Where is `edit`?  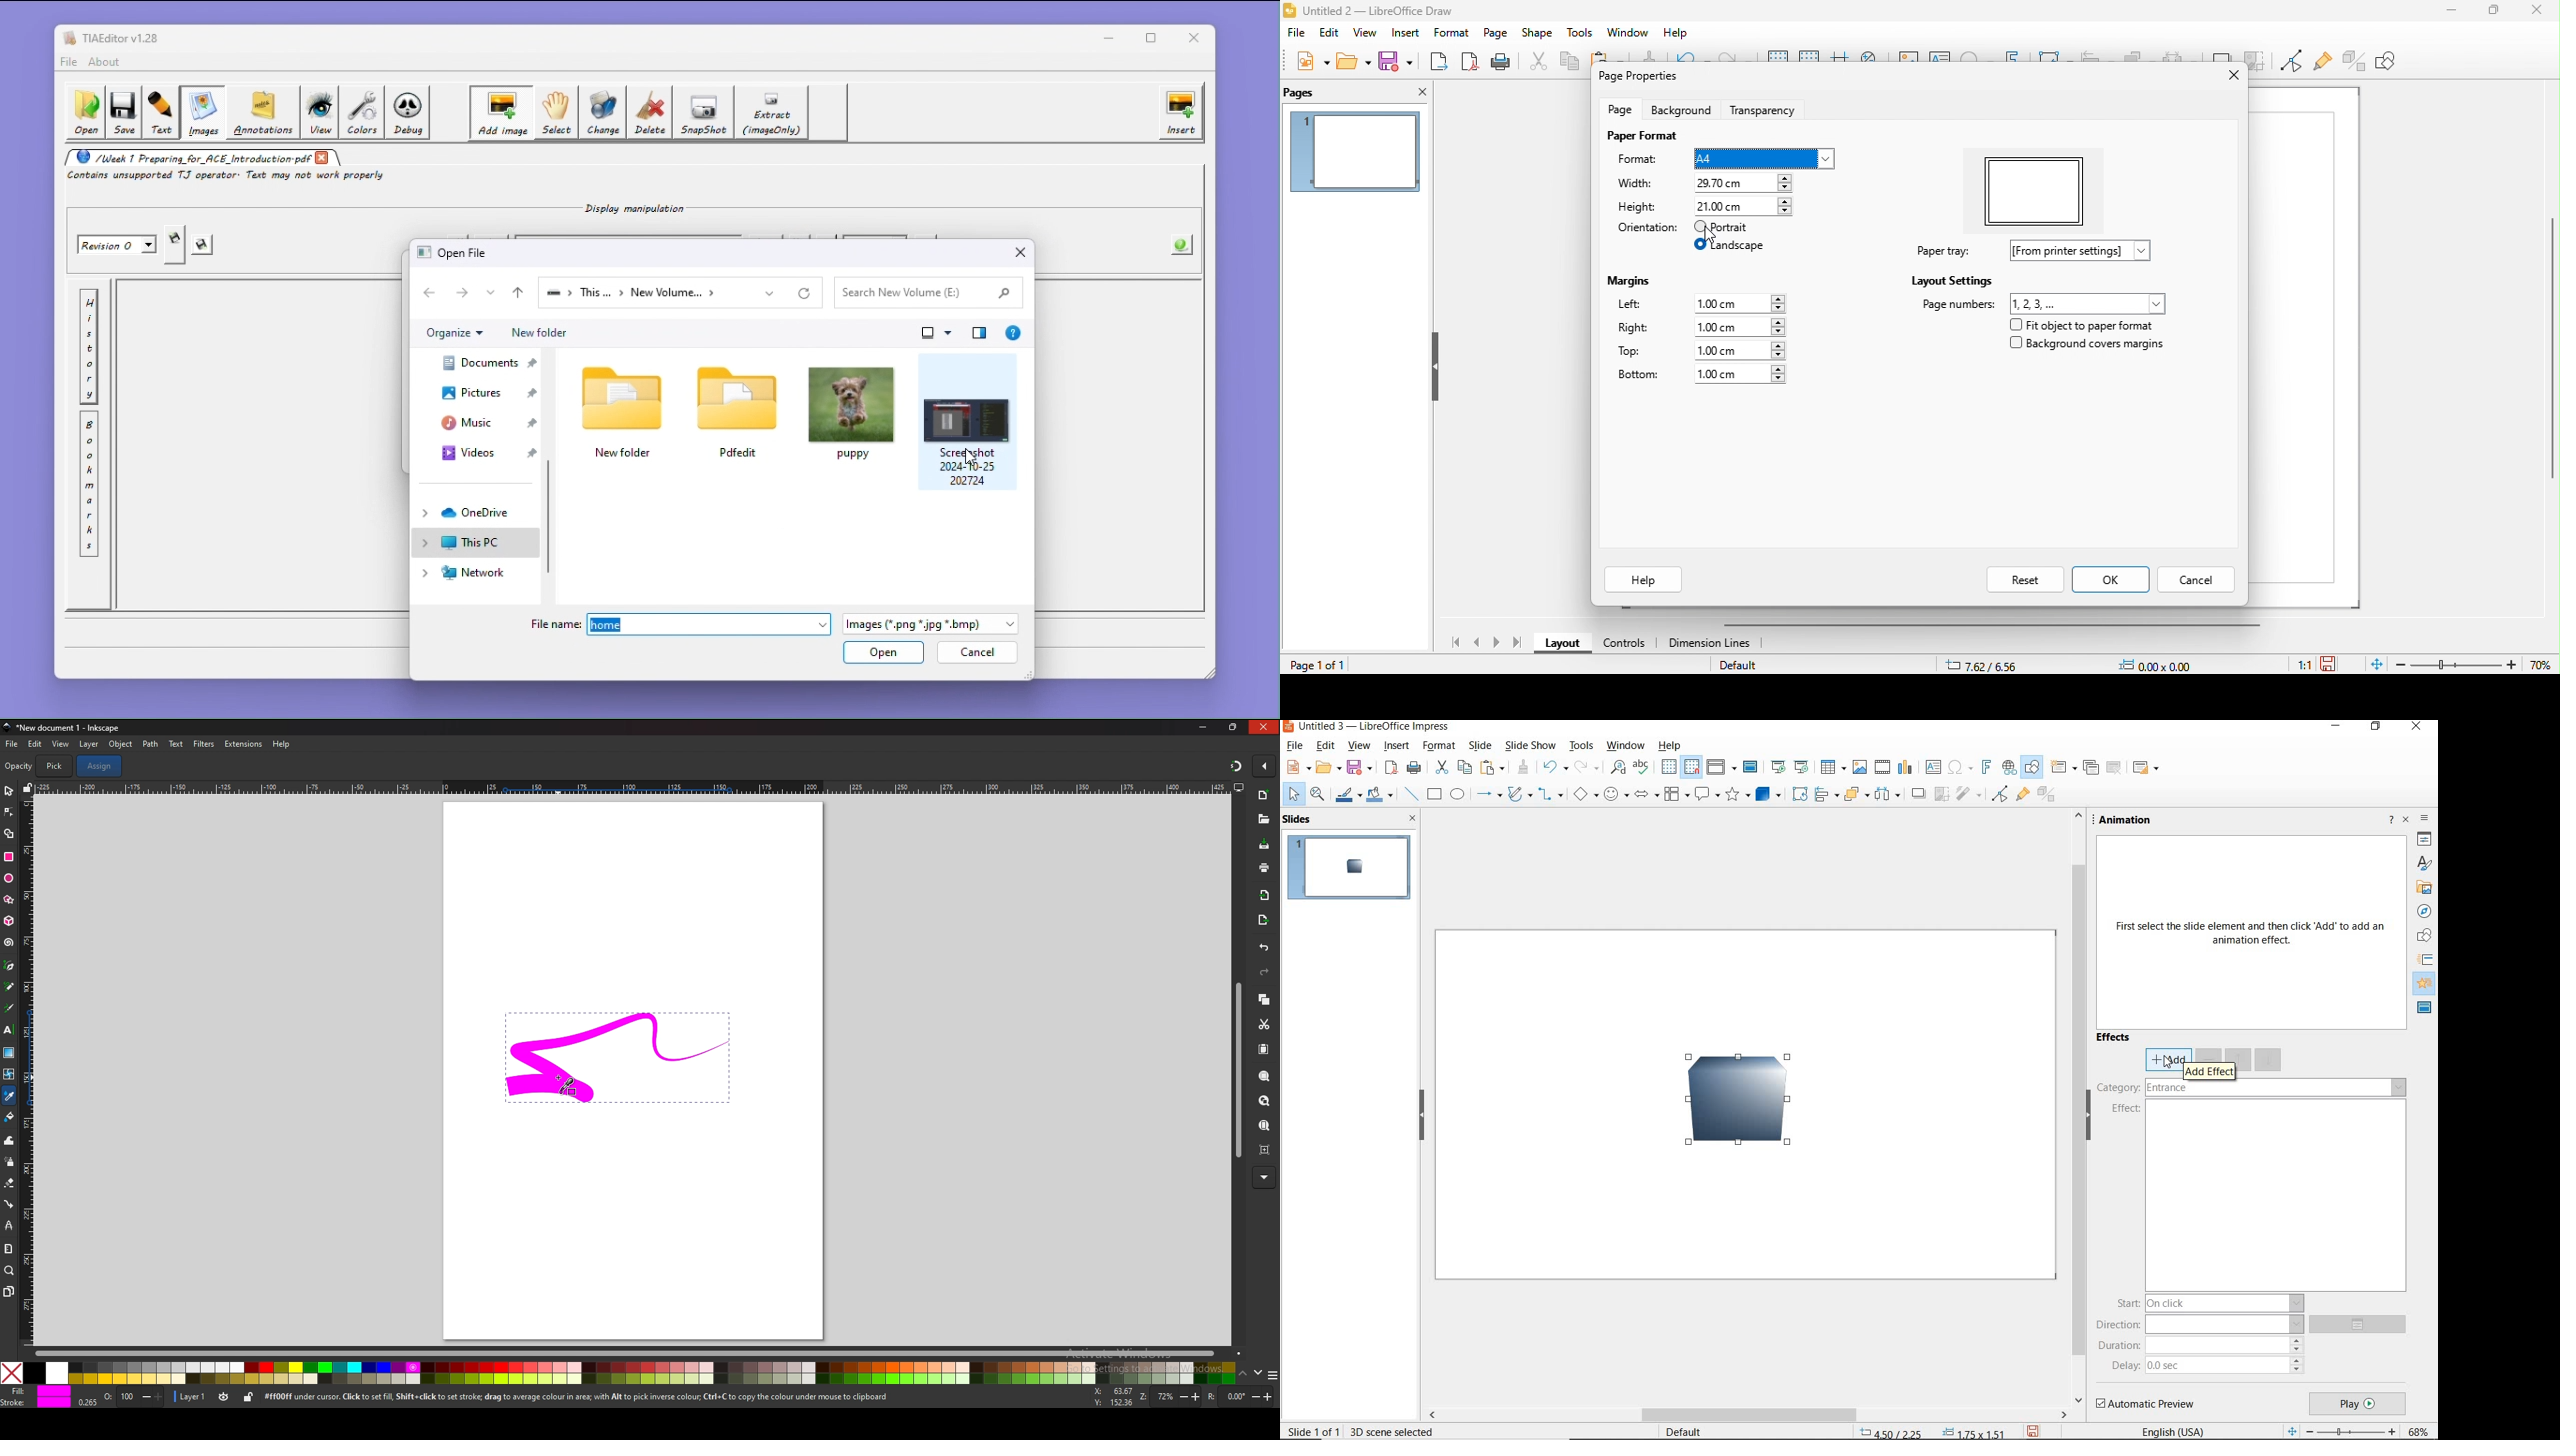
edit is located at coordinates (35, 744).